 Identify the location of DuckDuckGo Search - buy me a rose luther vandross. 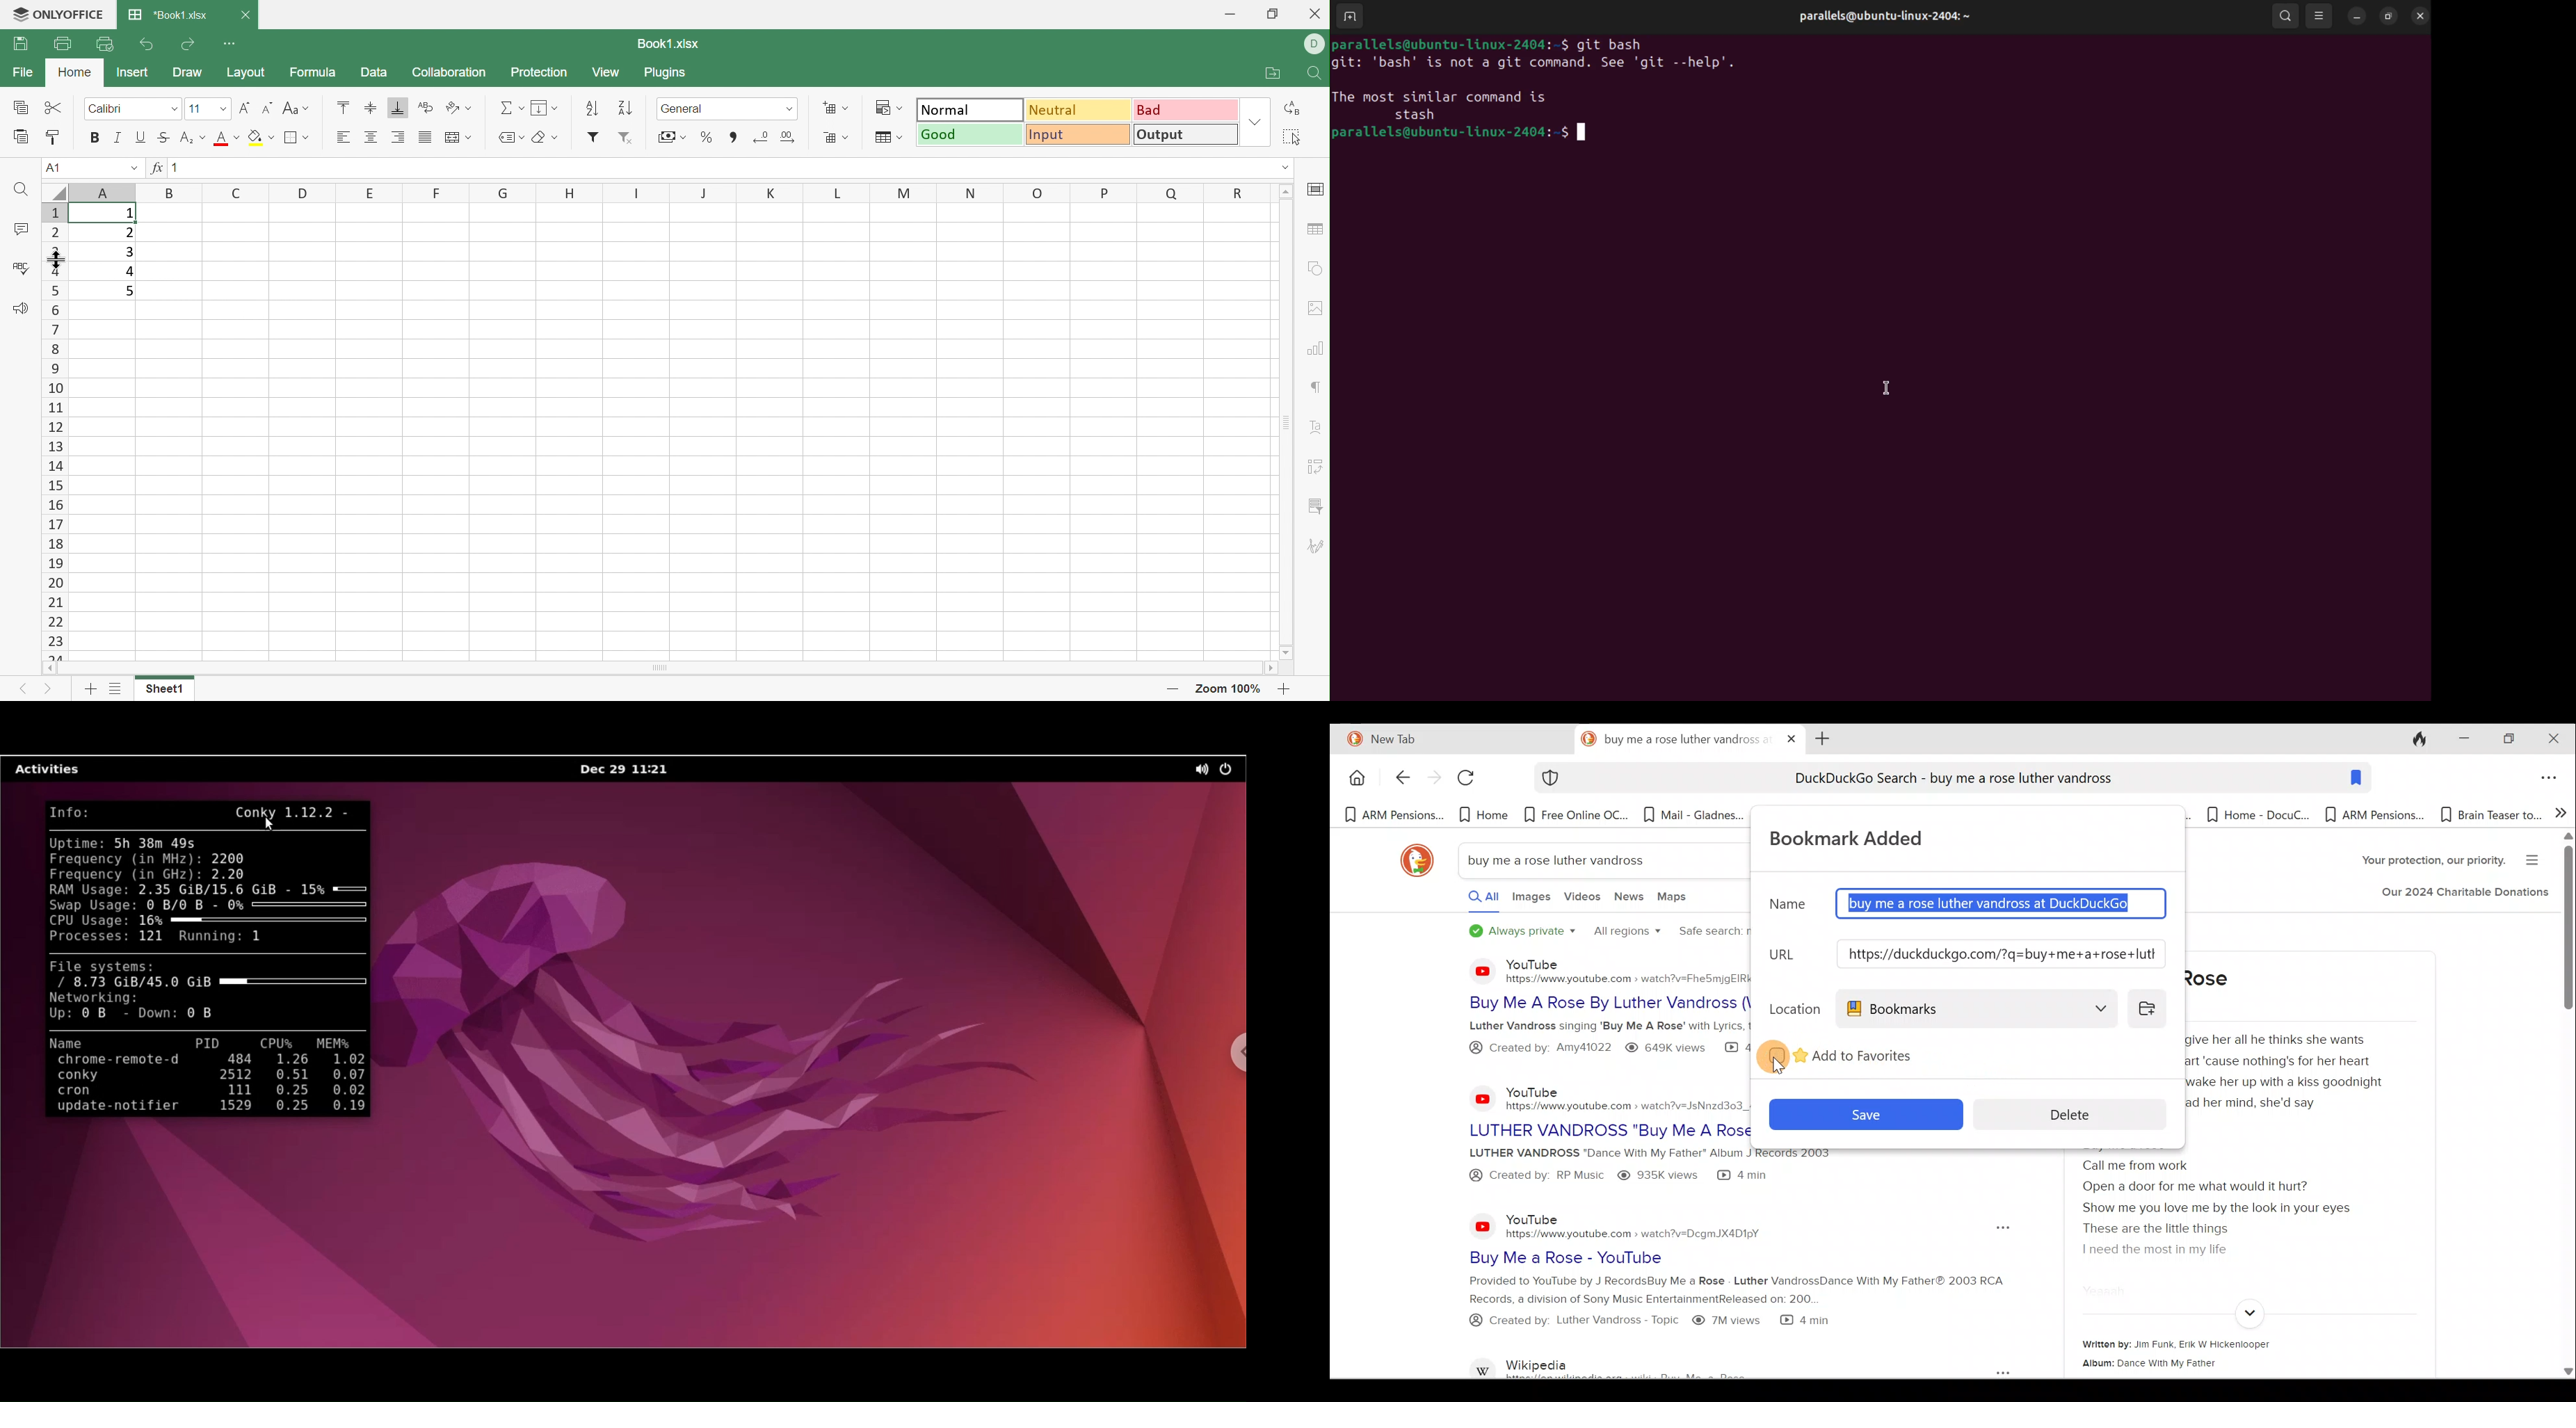
(1952, 780).